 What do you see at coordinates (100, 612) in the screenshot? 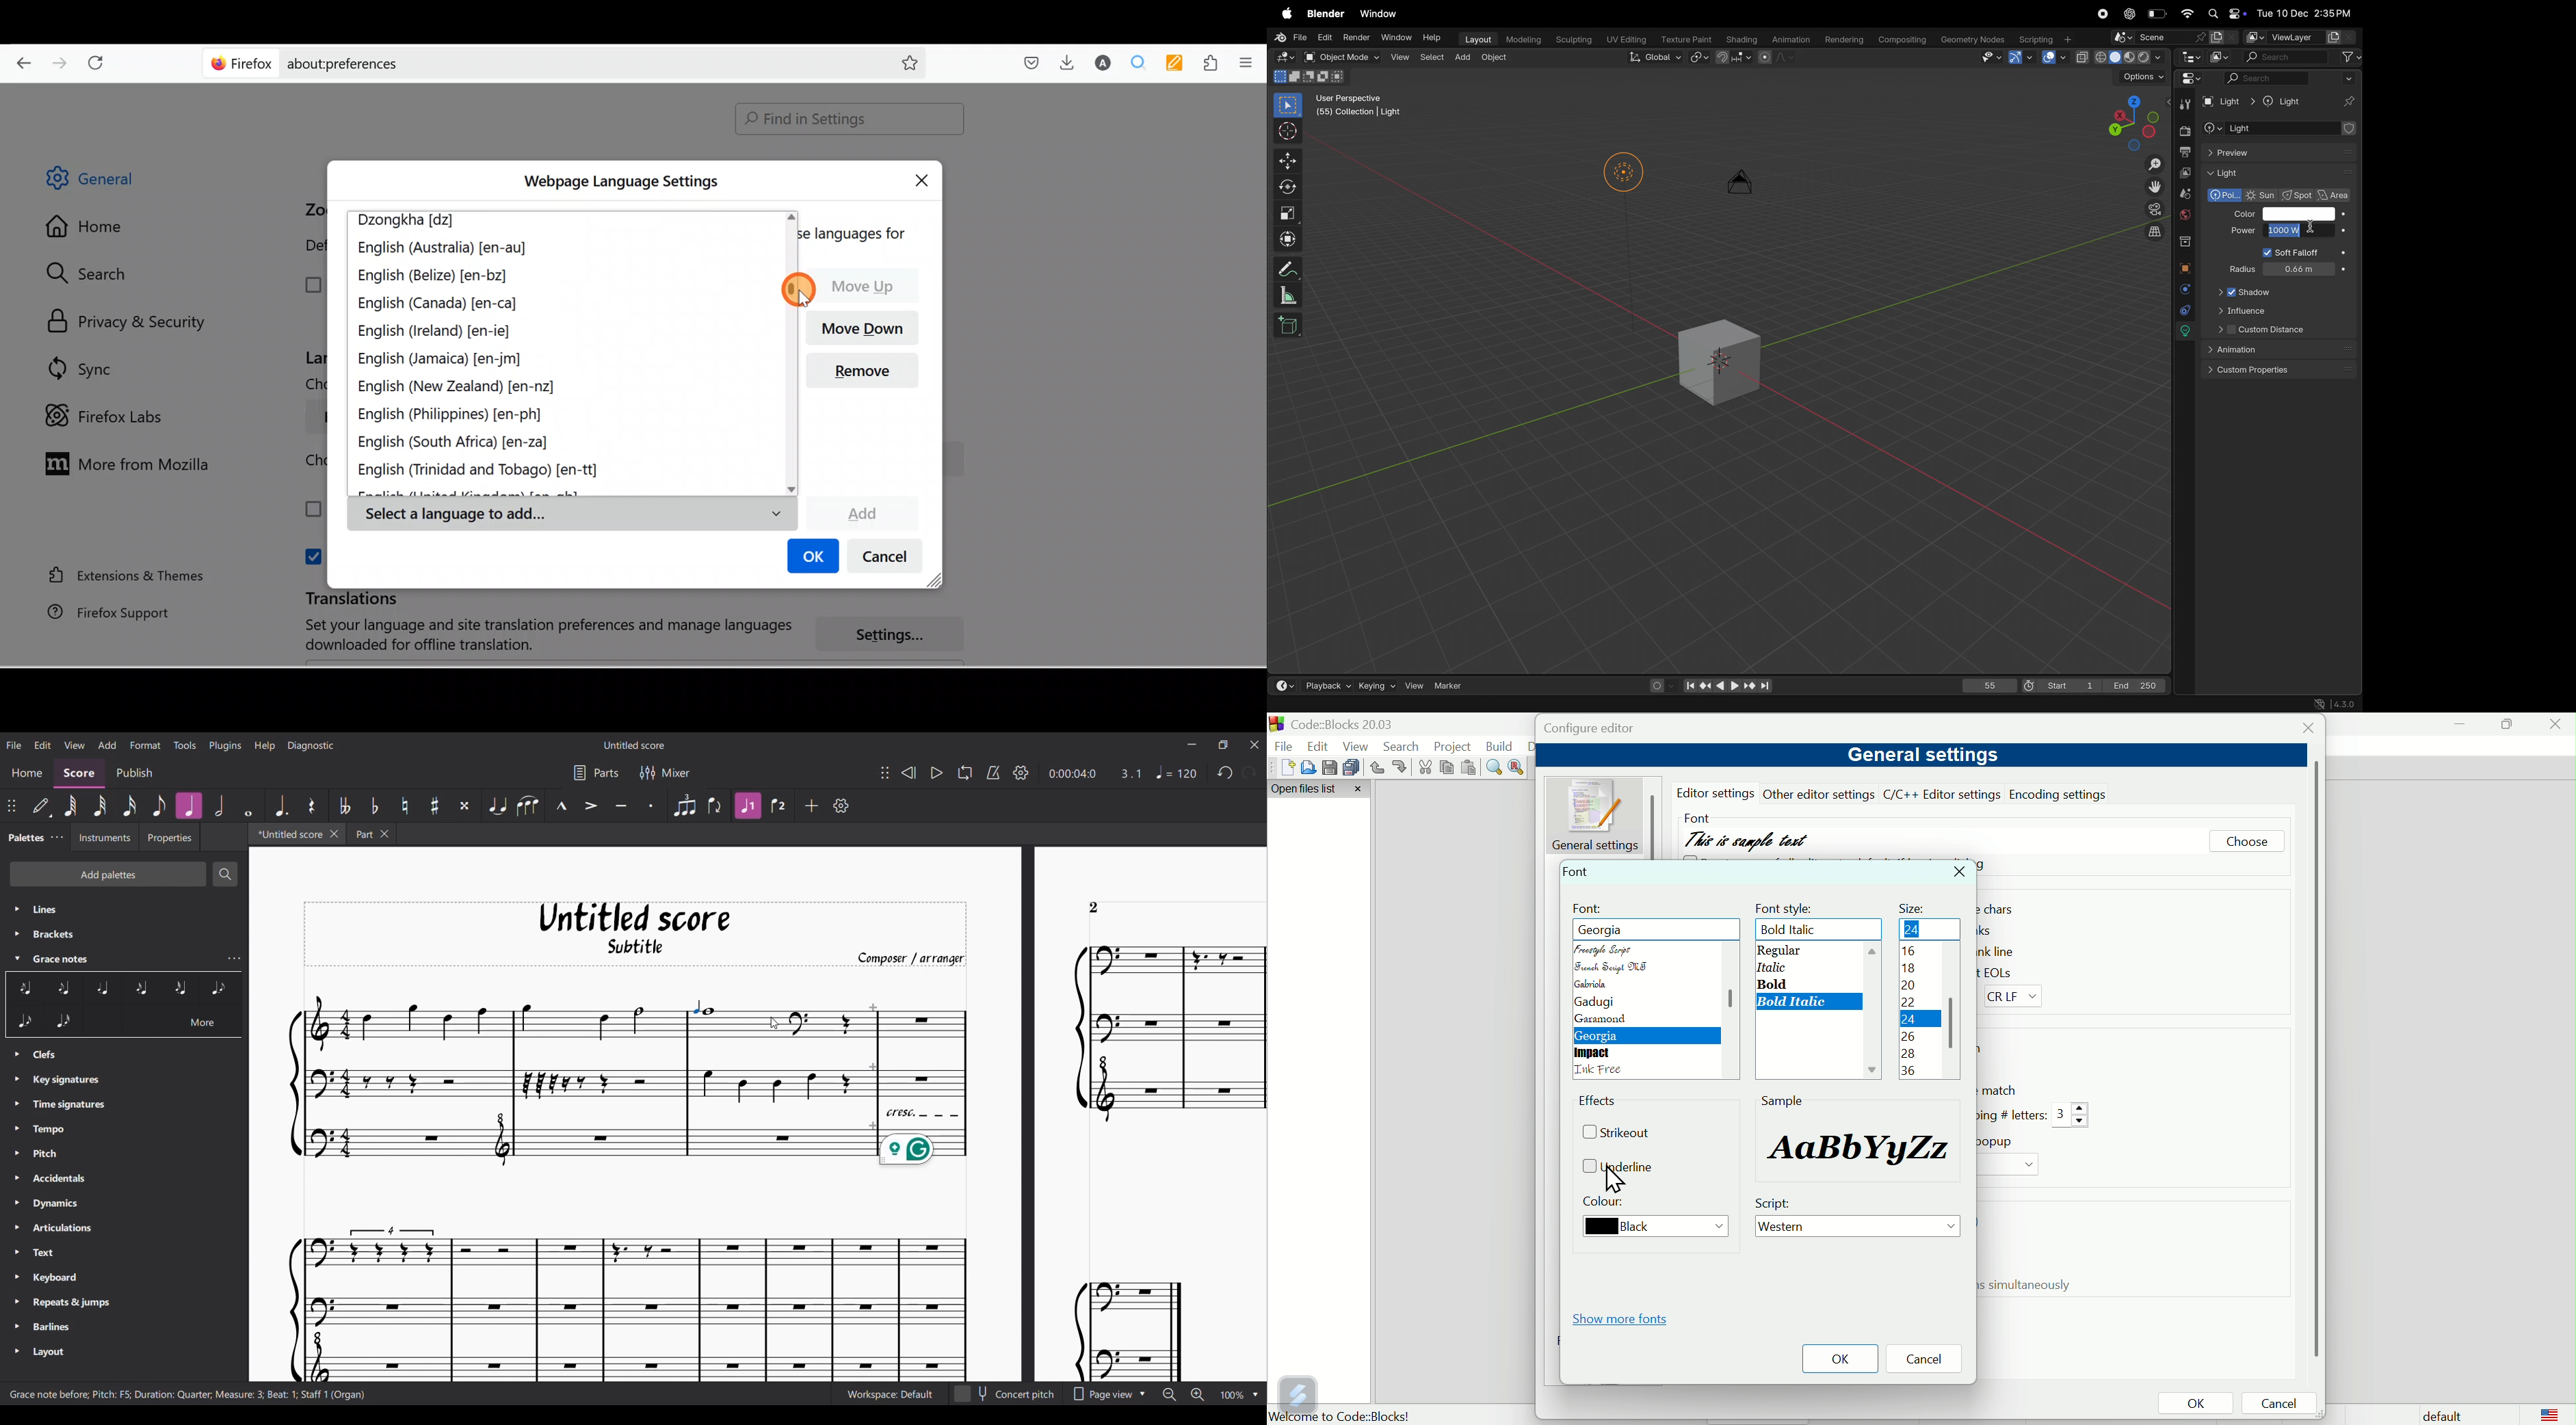
I see `Firefox support` at bounding box center [100, 612].